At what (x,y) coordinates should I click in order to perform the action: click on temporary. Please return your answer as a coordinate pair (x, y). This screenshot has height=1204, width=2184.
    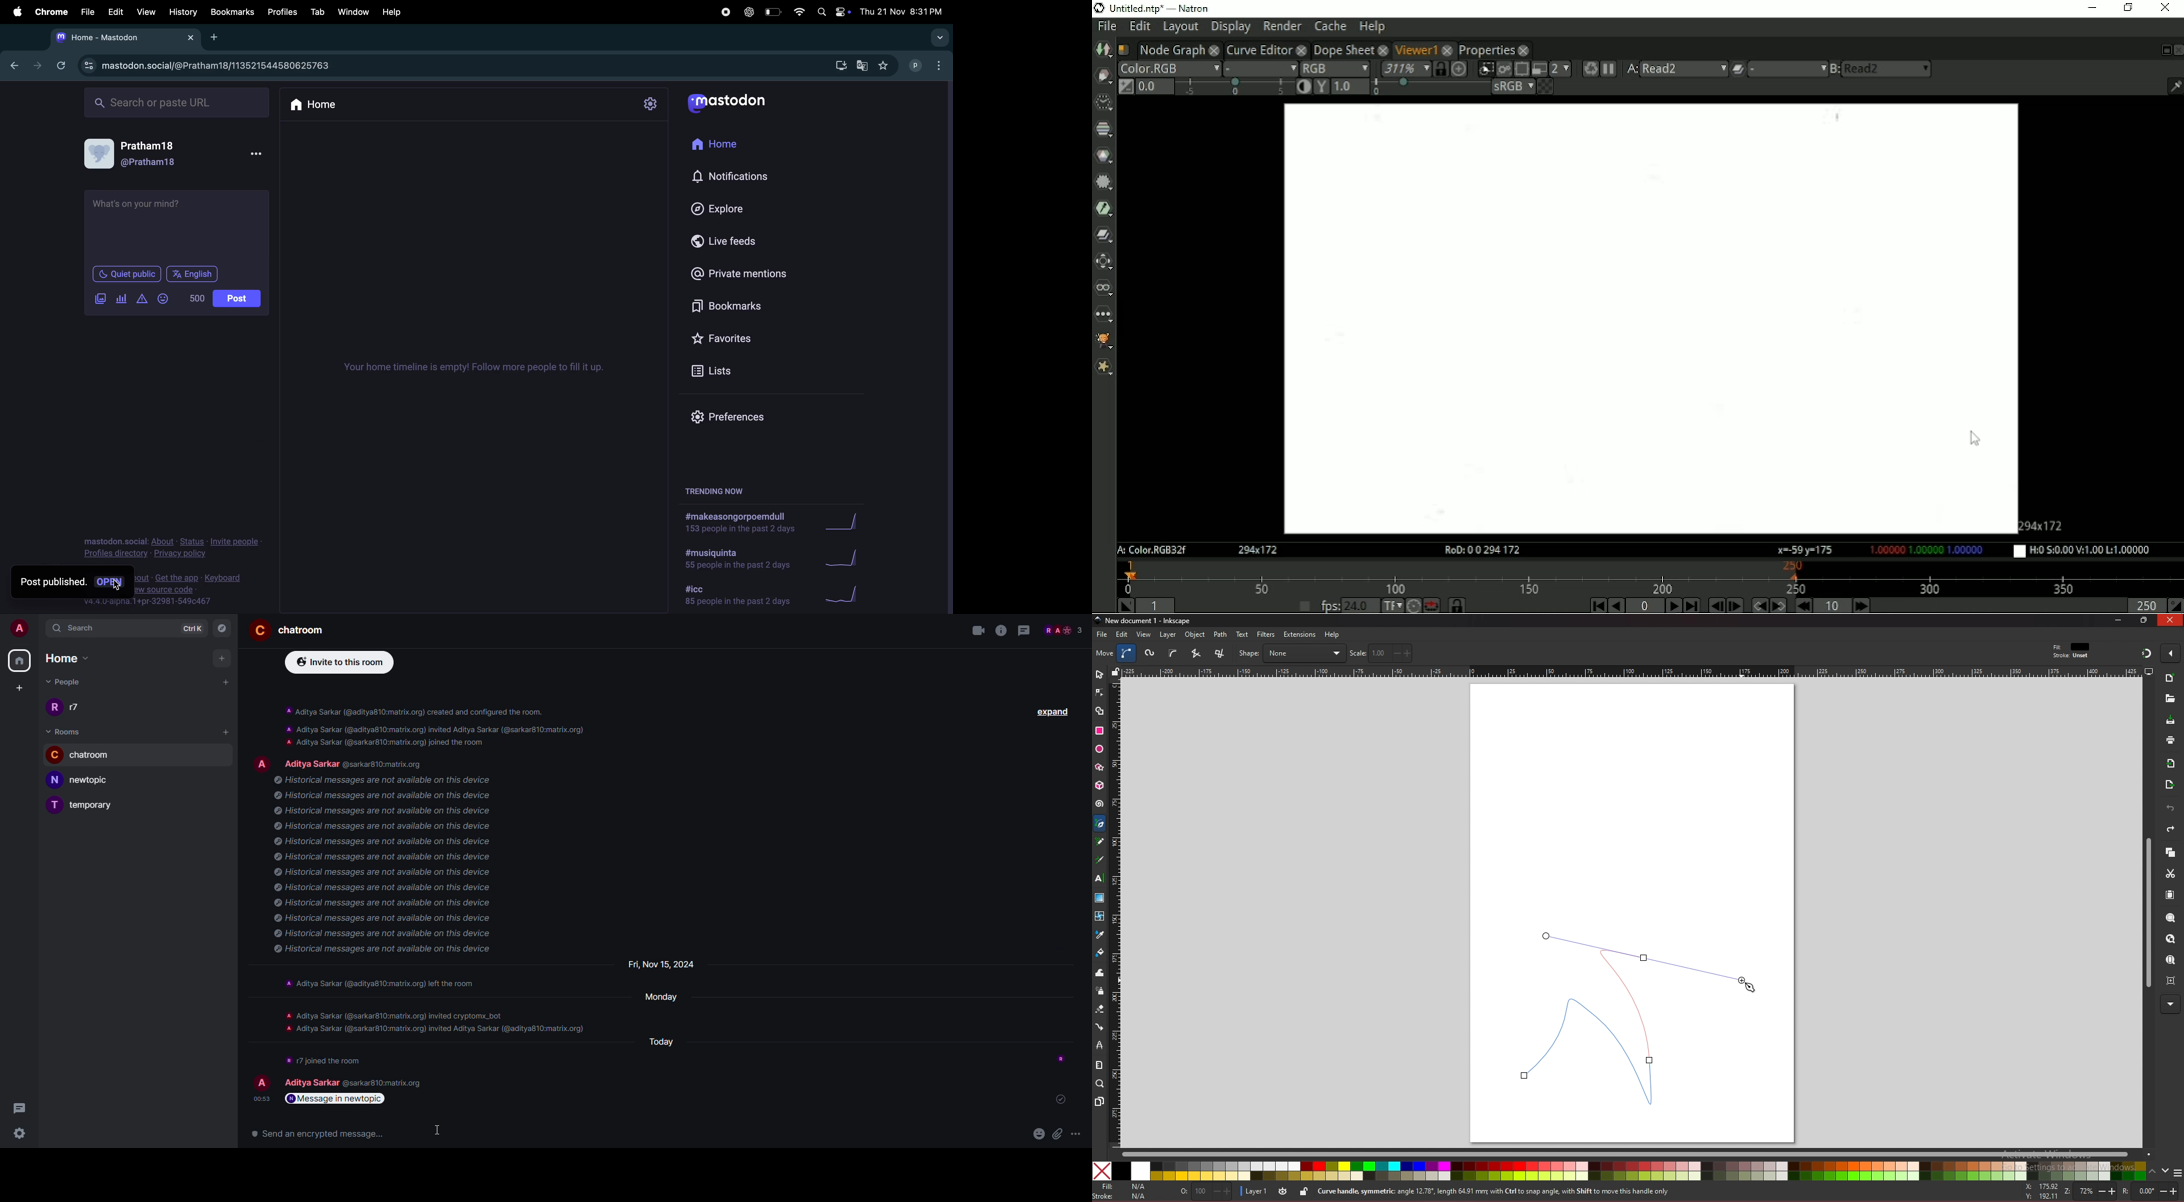
    Looking at the image, I should click on (87, 805).